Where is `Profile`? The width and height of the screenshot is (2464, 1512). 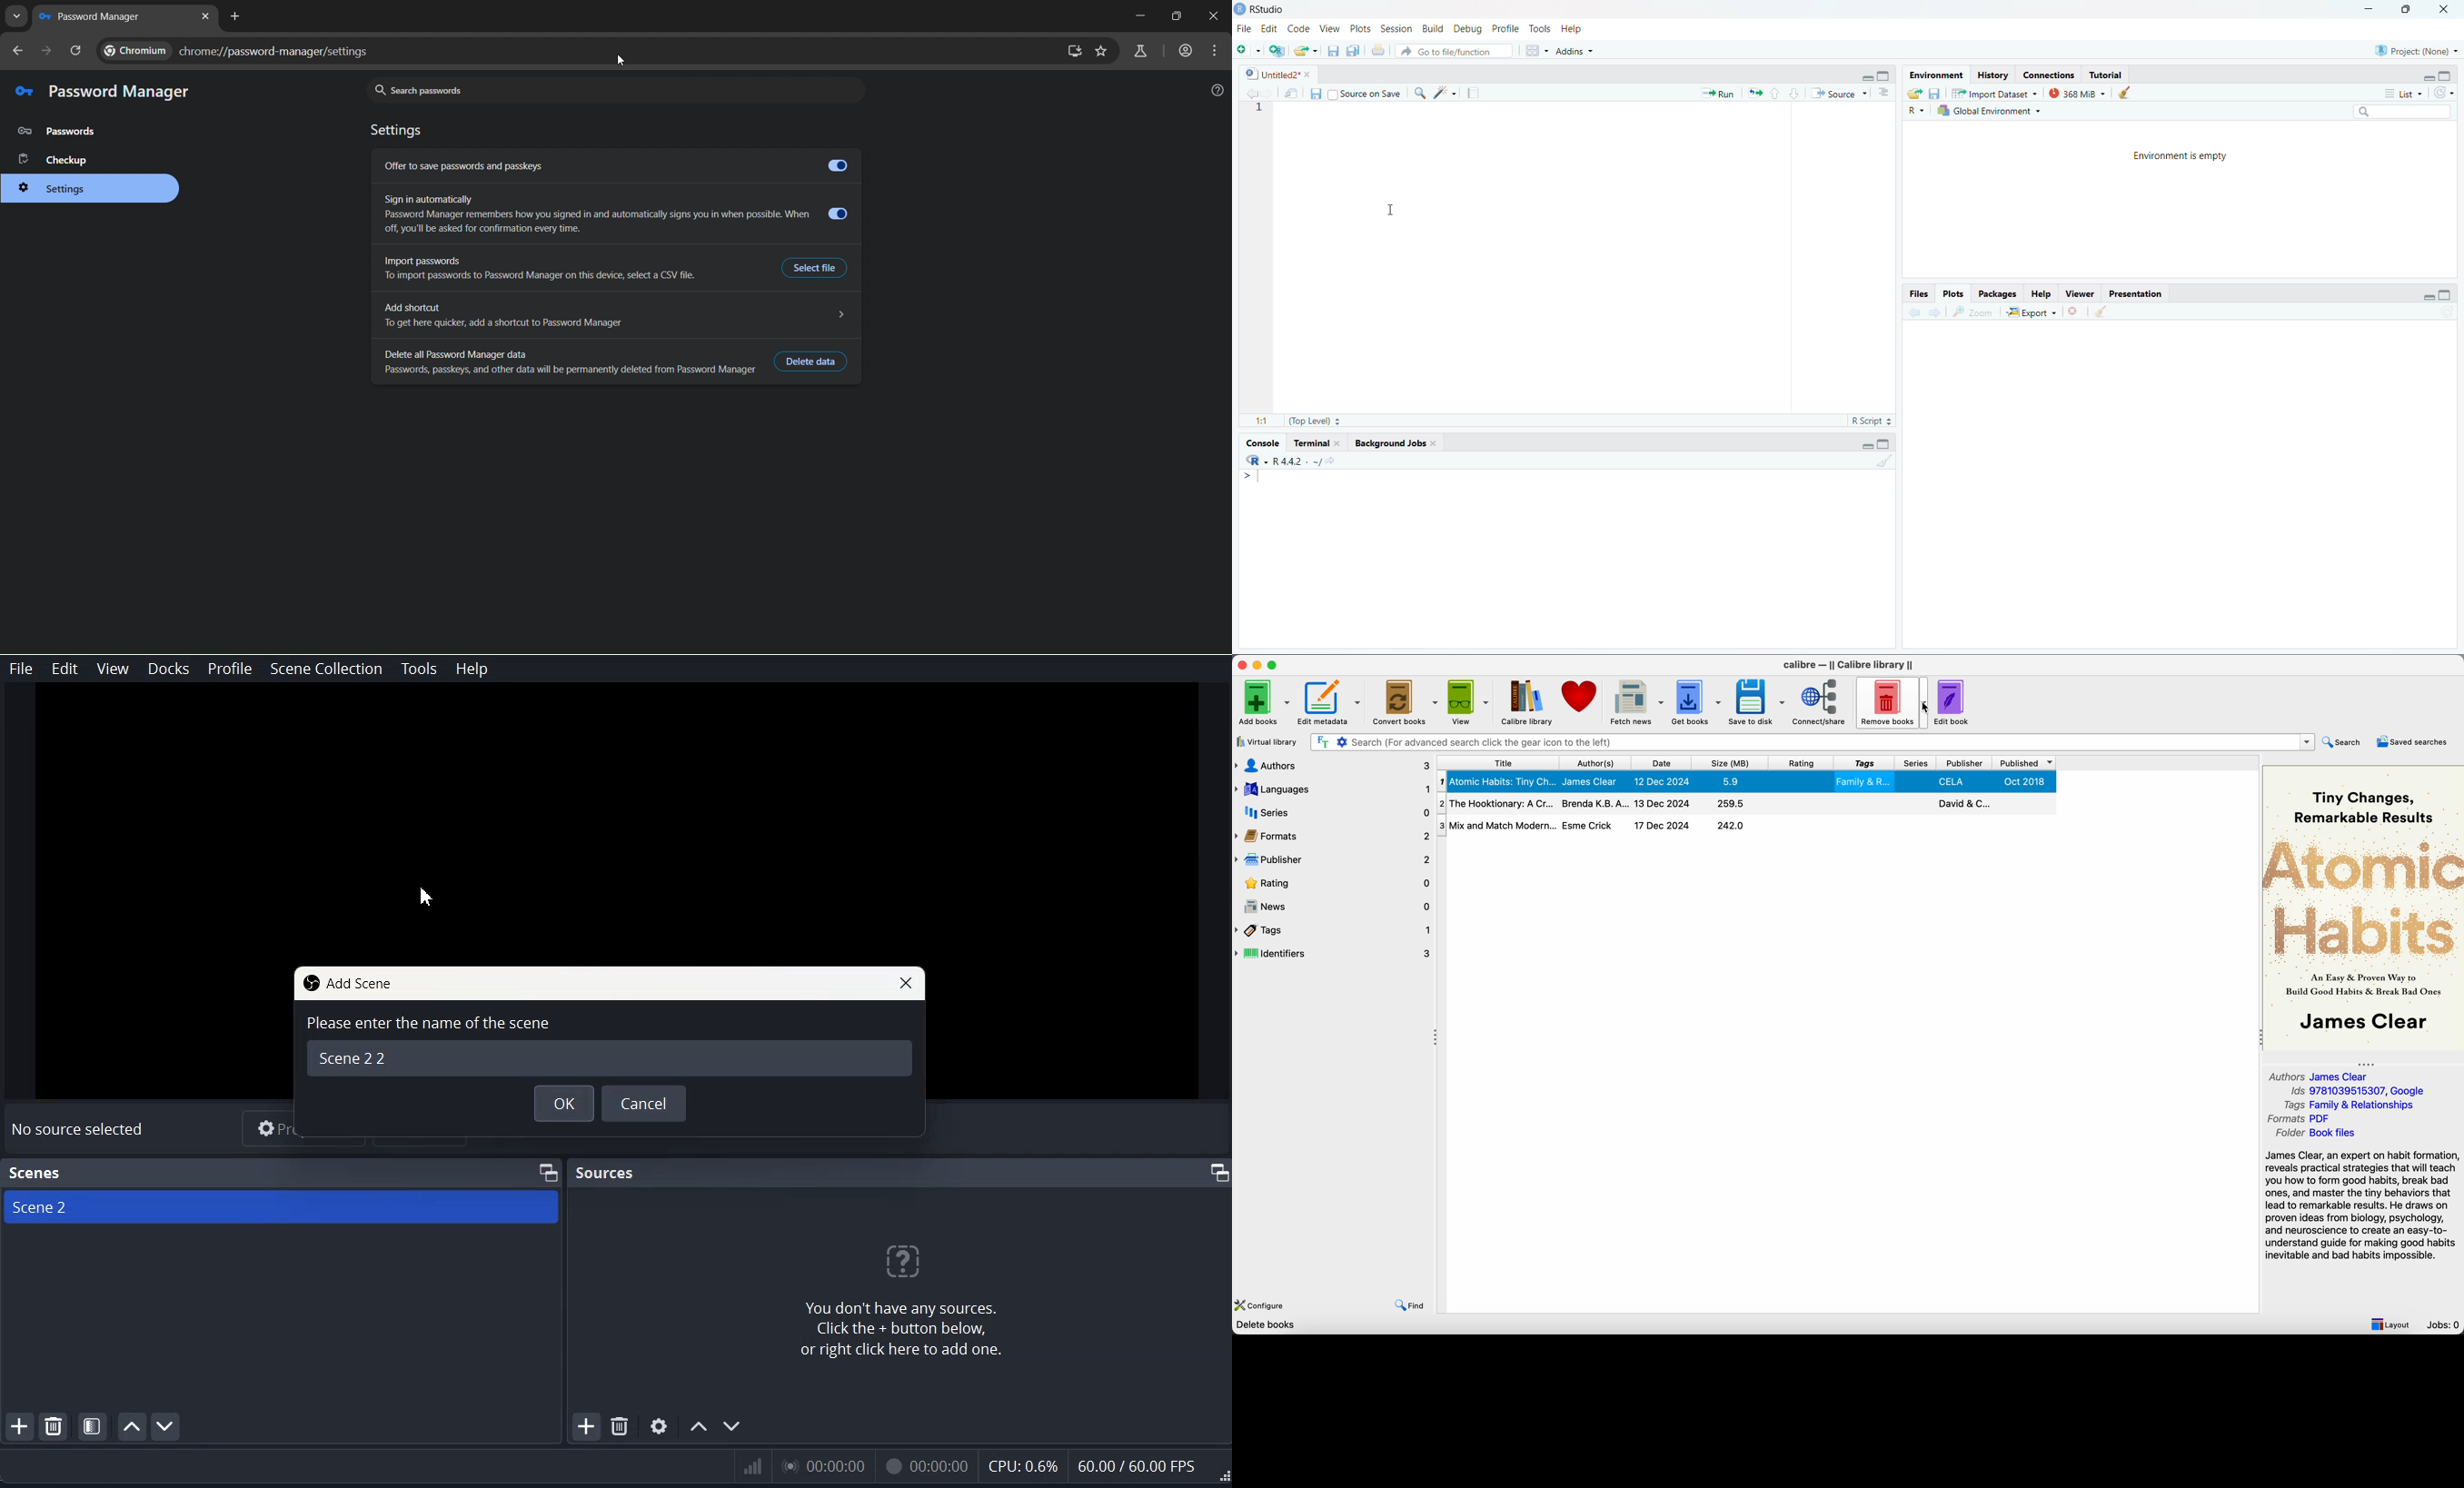 Profile is located at coordinates (1505, 27).